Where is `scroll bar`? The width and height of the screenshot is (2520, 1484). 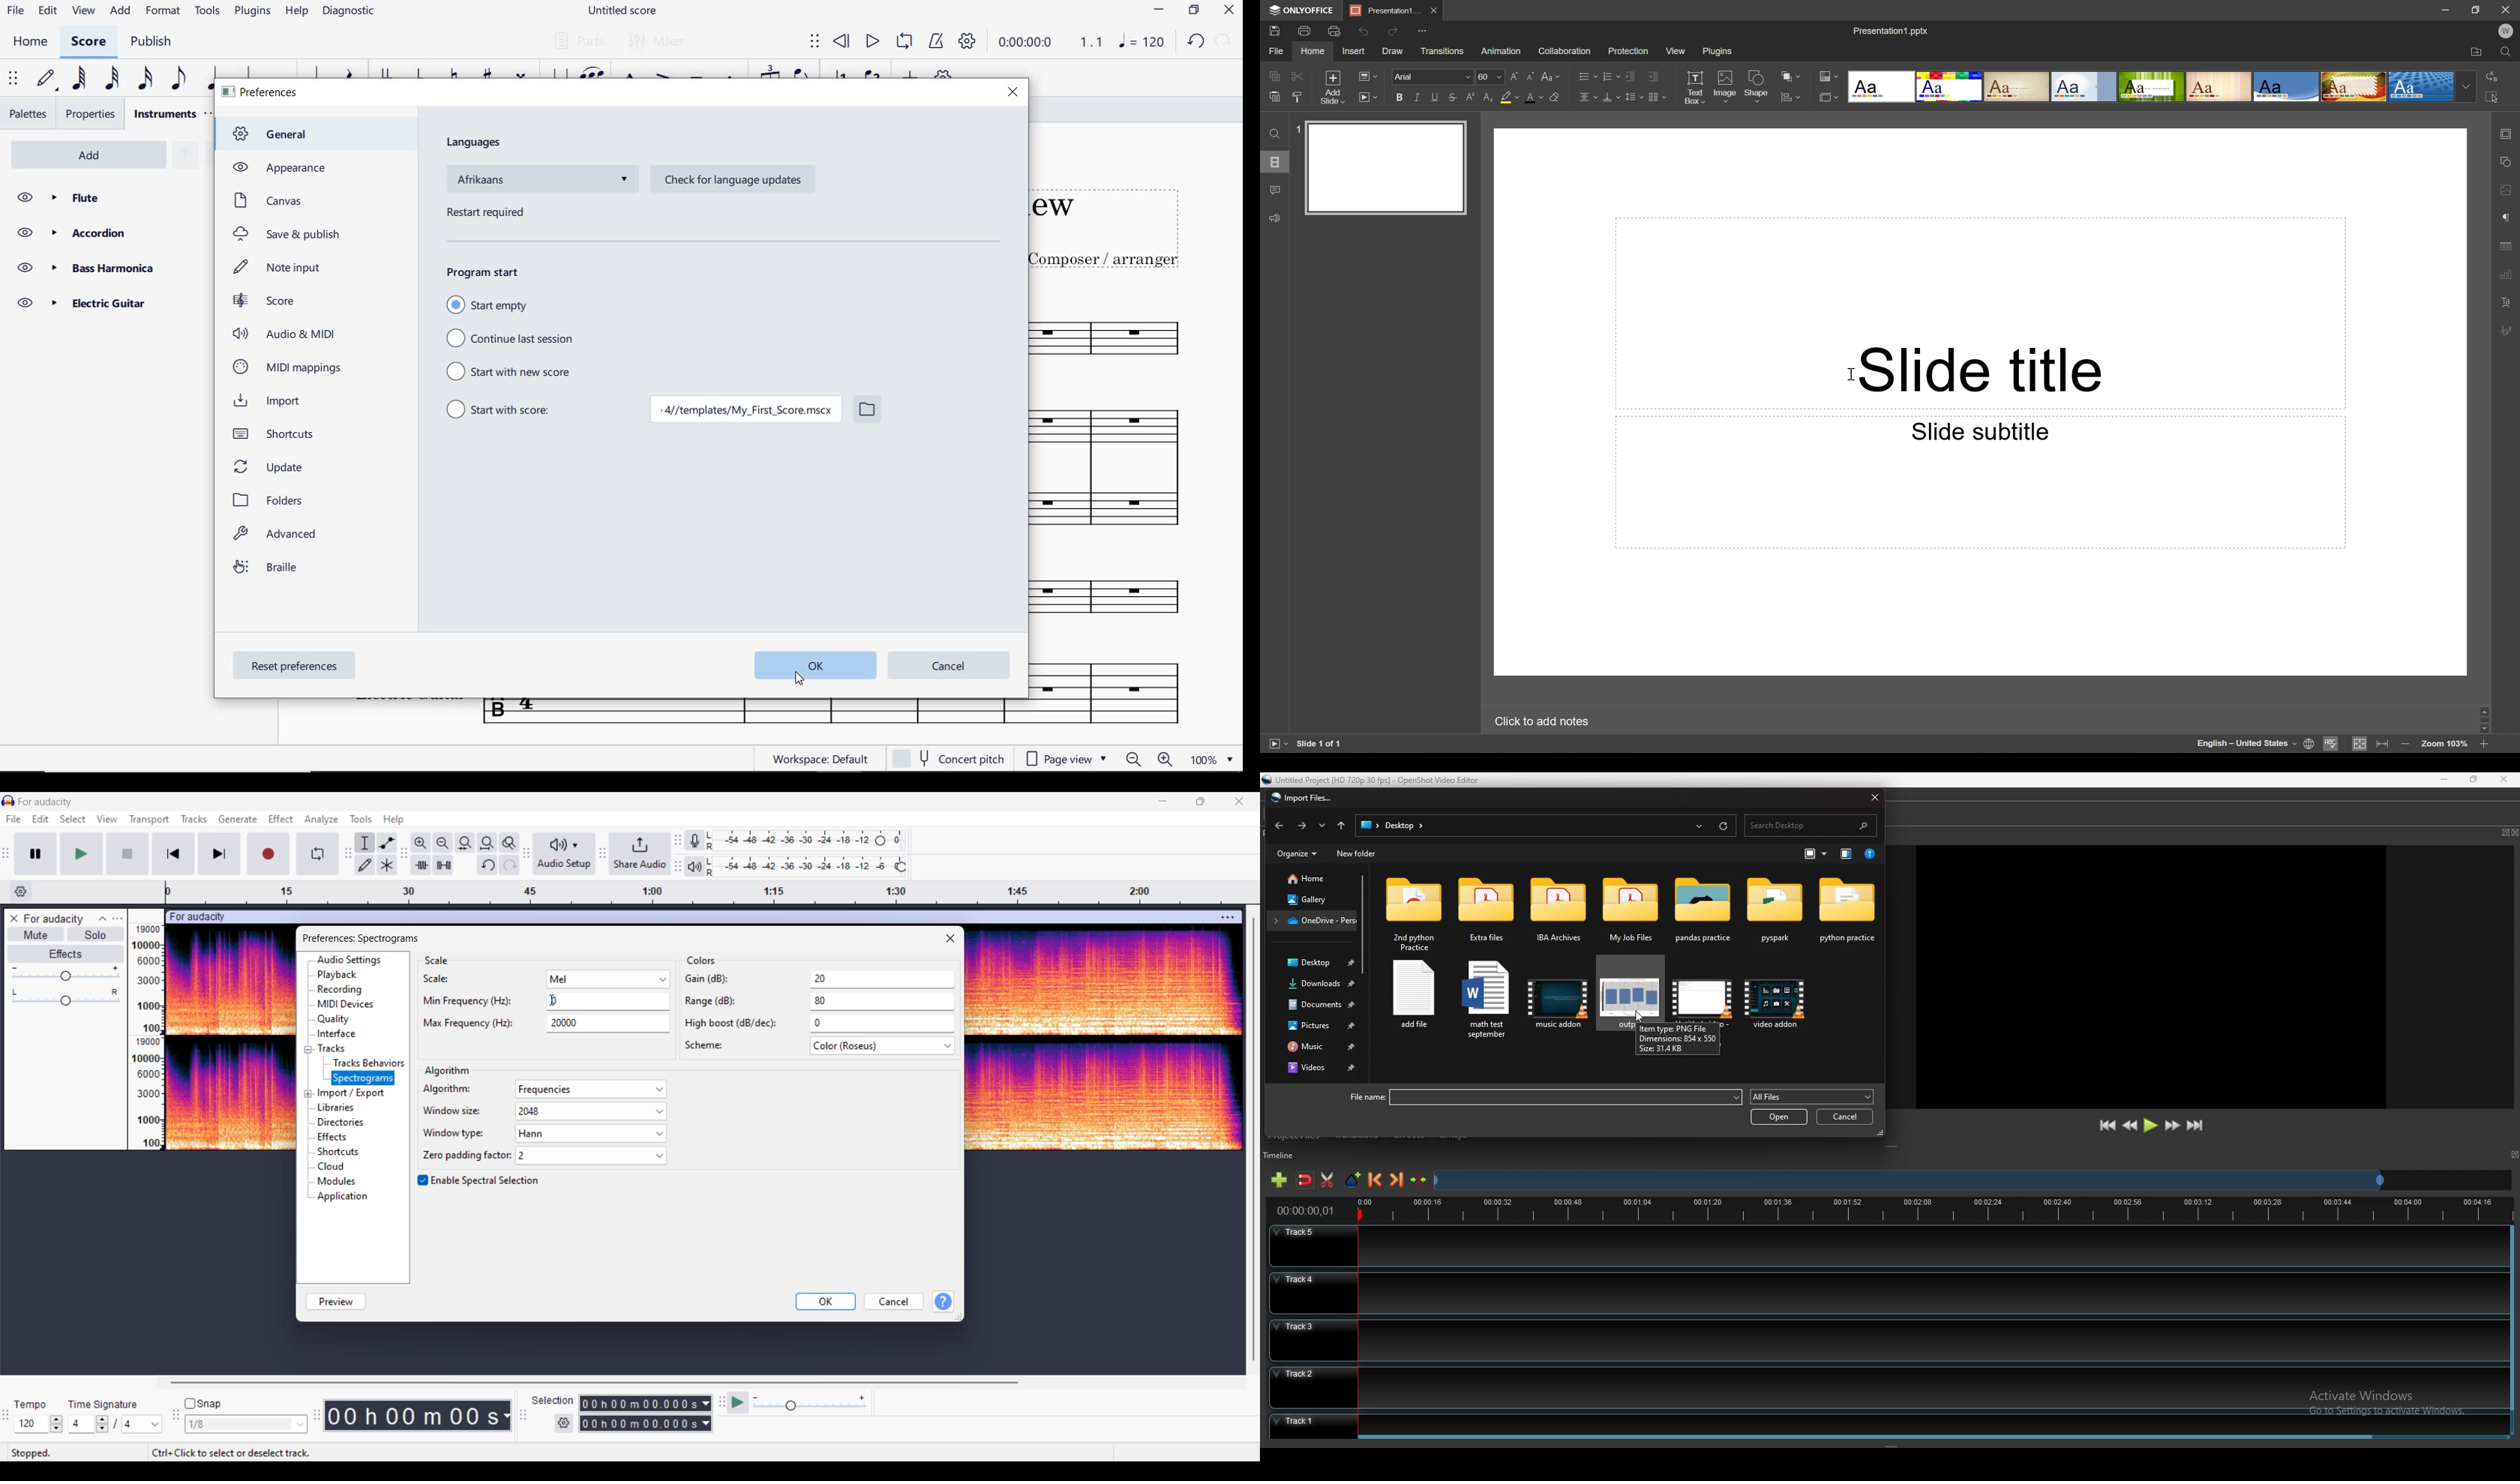 scroll bar is located at coordinates (1876, 1441).